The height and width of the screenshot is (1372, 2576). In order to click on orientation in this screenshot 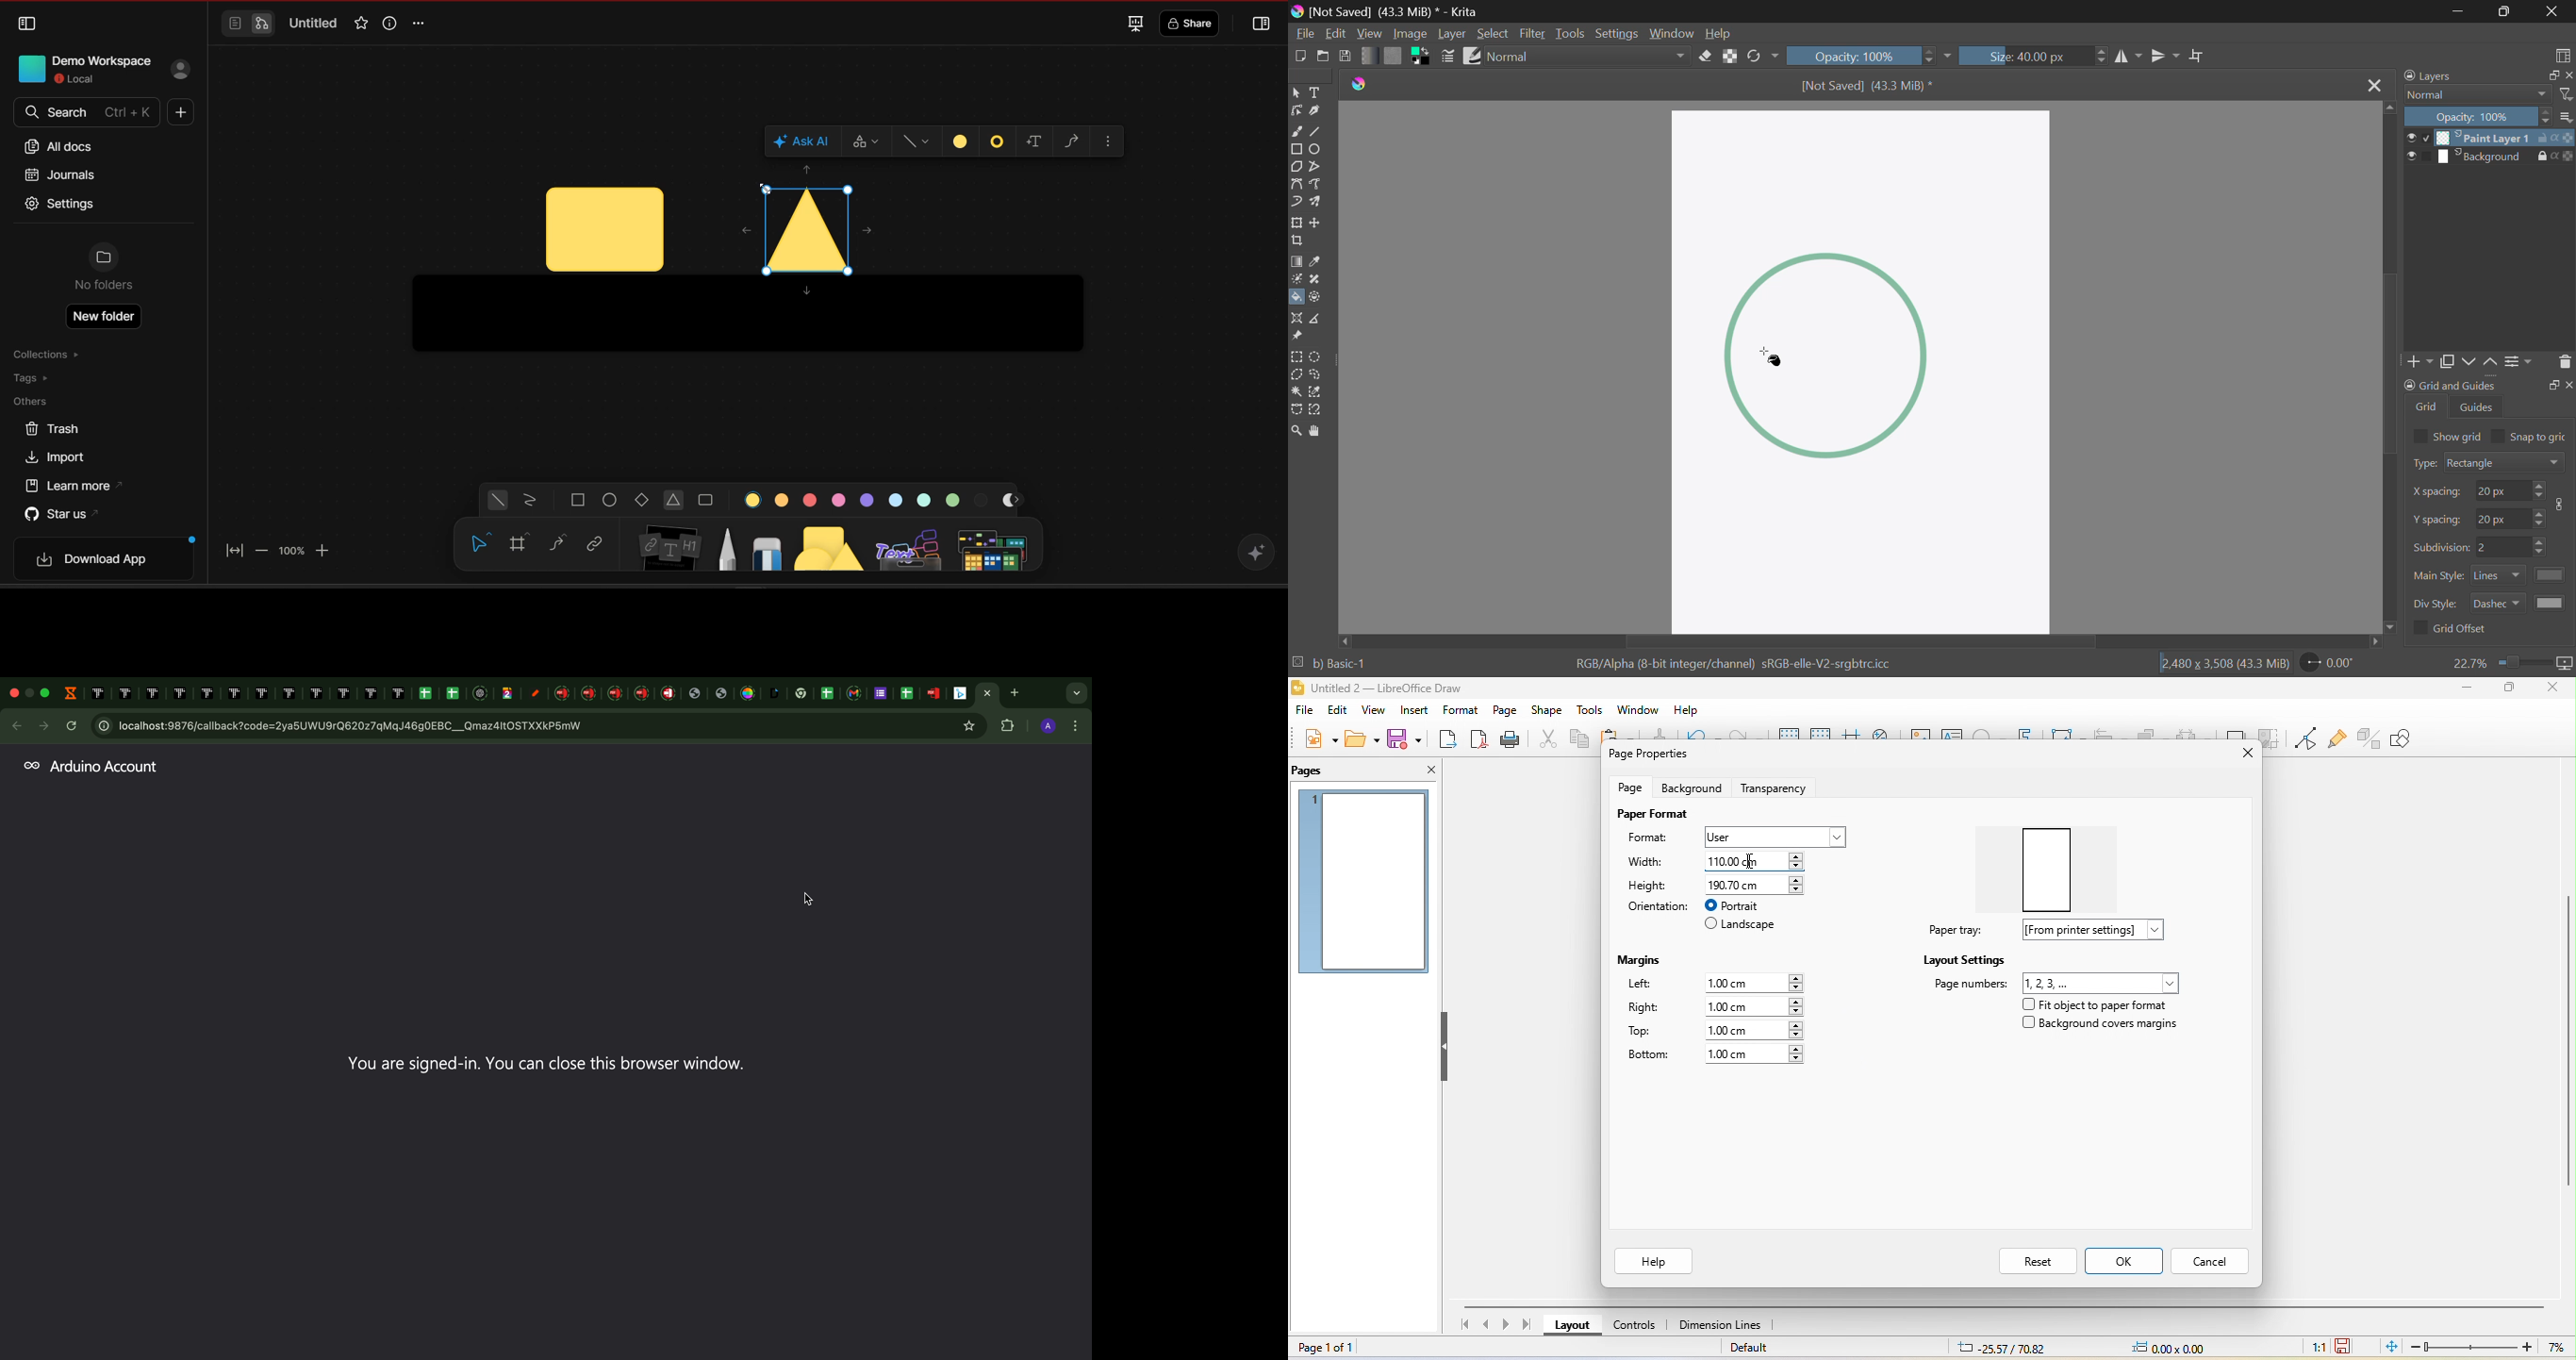, I will do `click(1656, 906)`.